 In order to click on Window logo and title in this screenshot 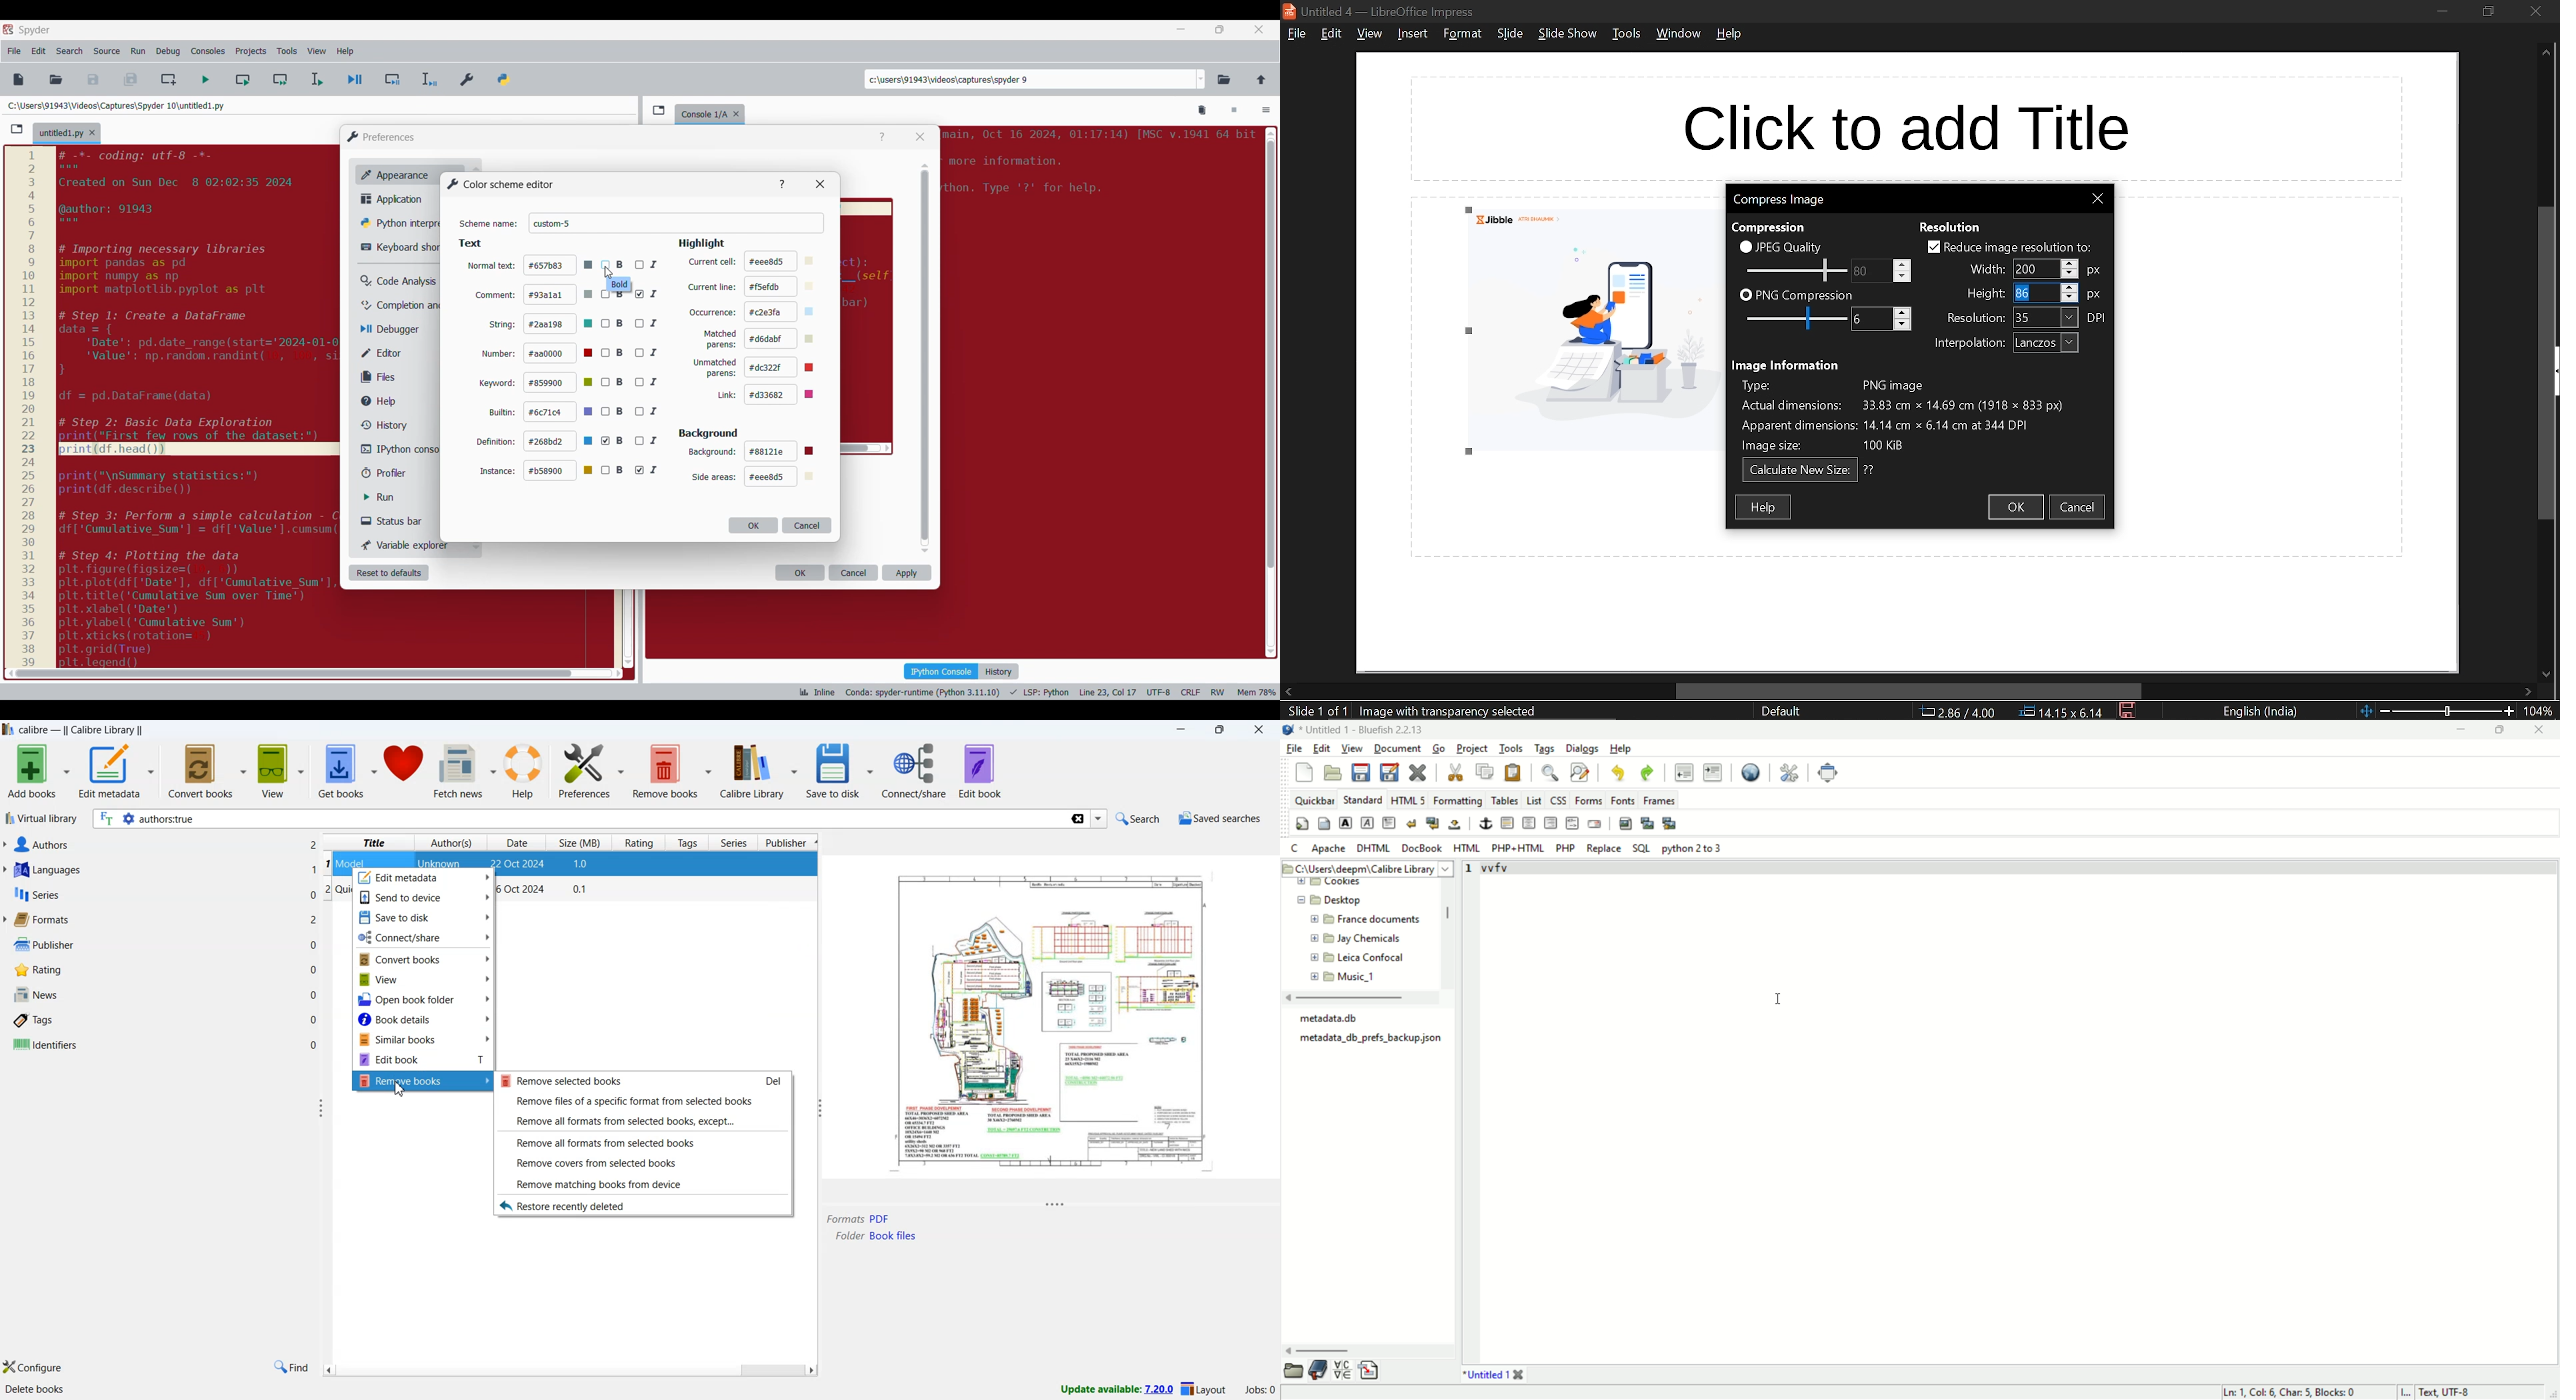, I will do `click(381, 137)`.